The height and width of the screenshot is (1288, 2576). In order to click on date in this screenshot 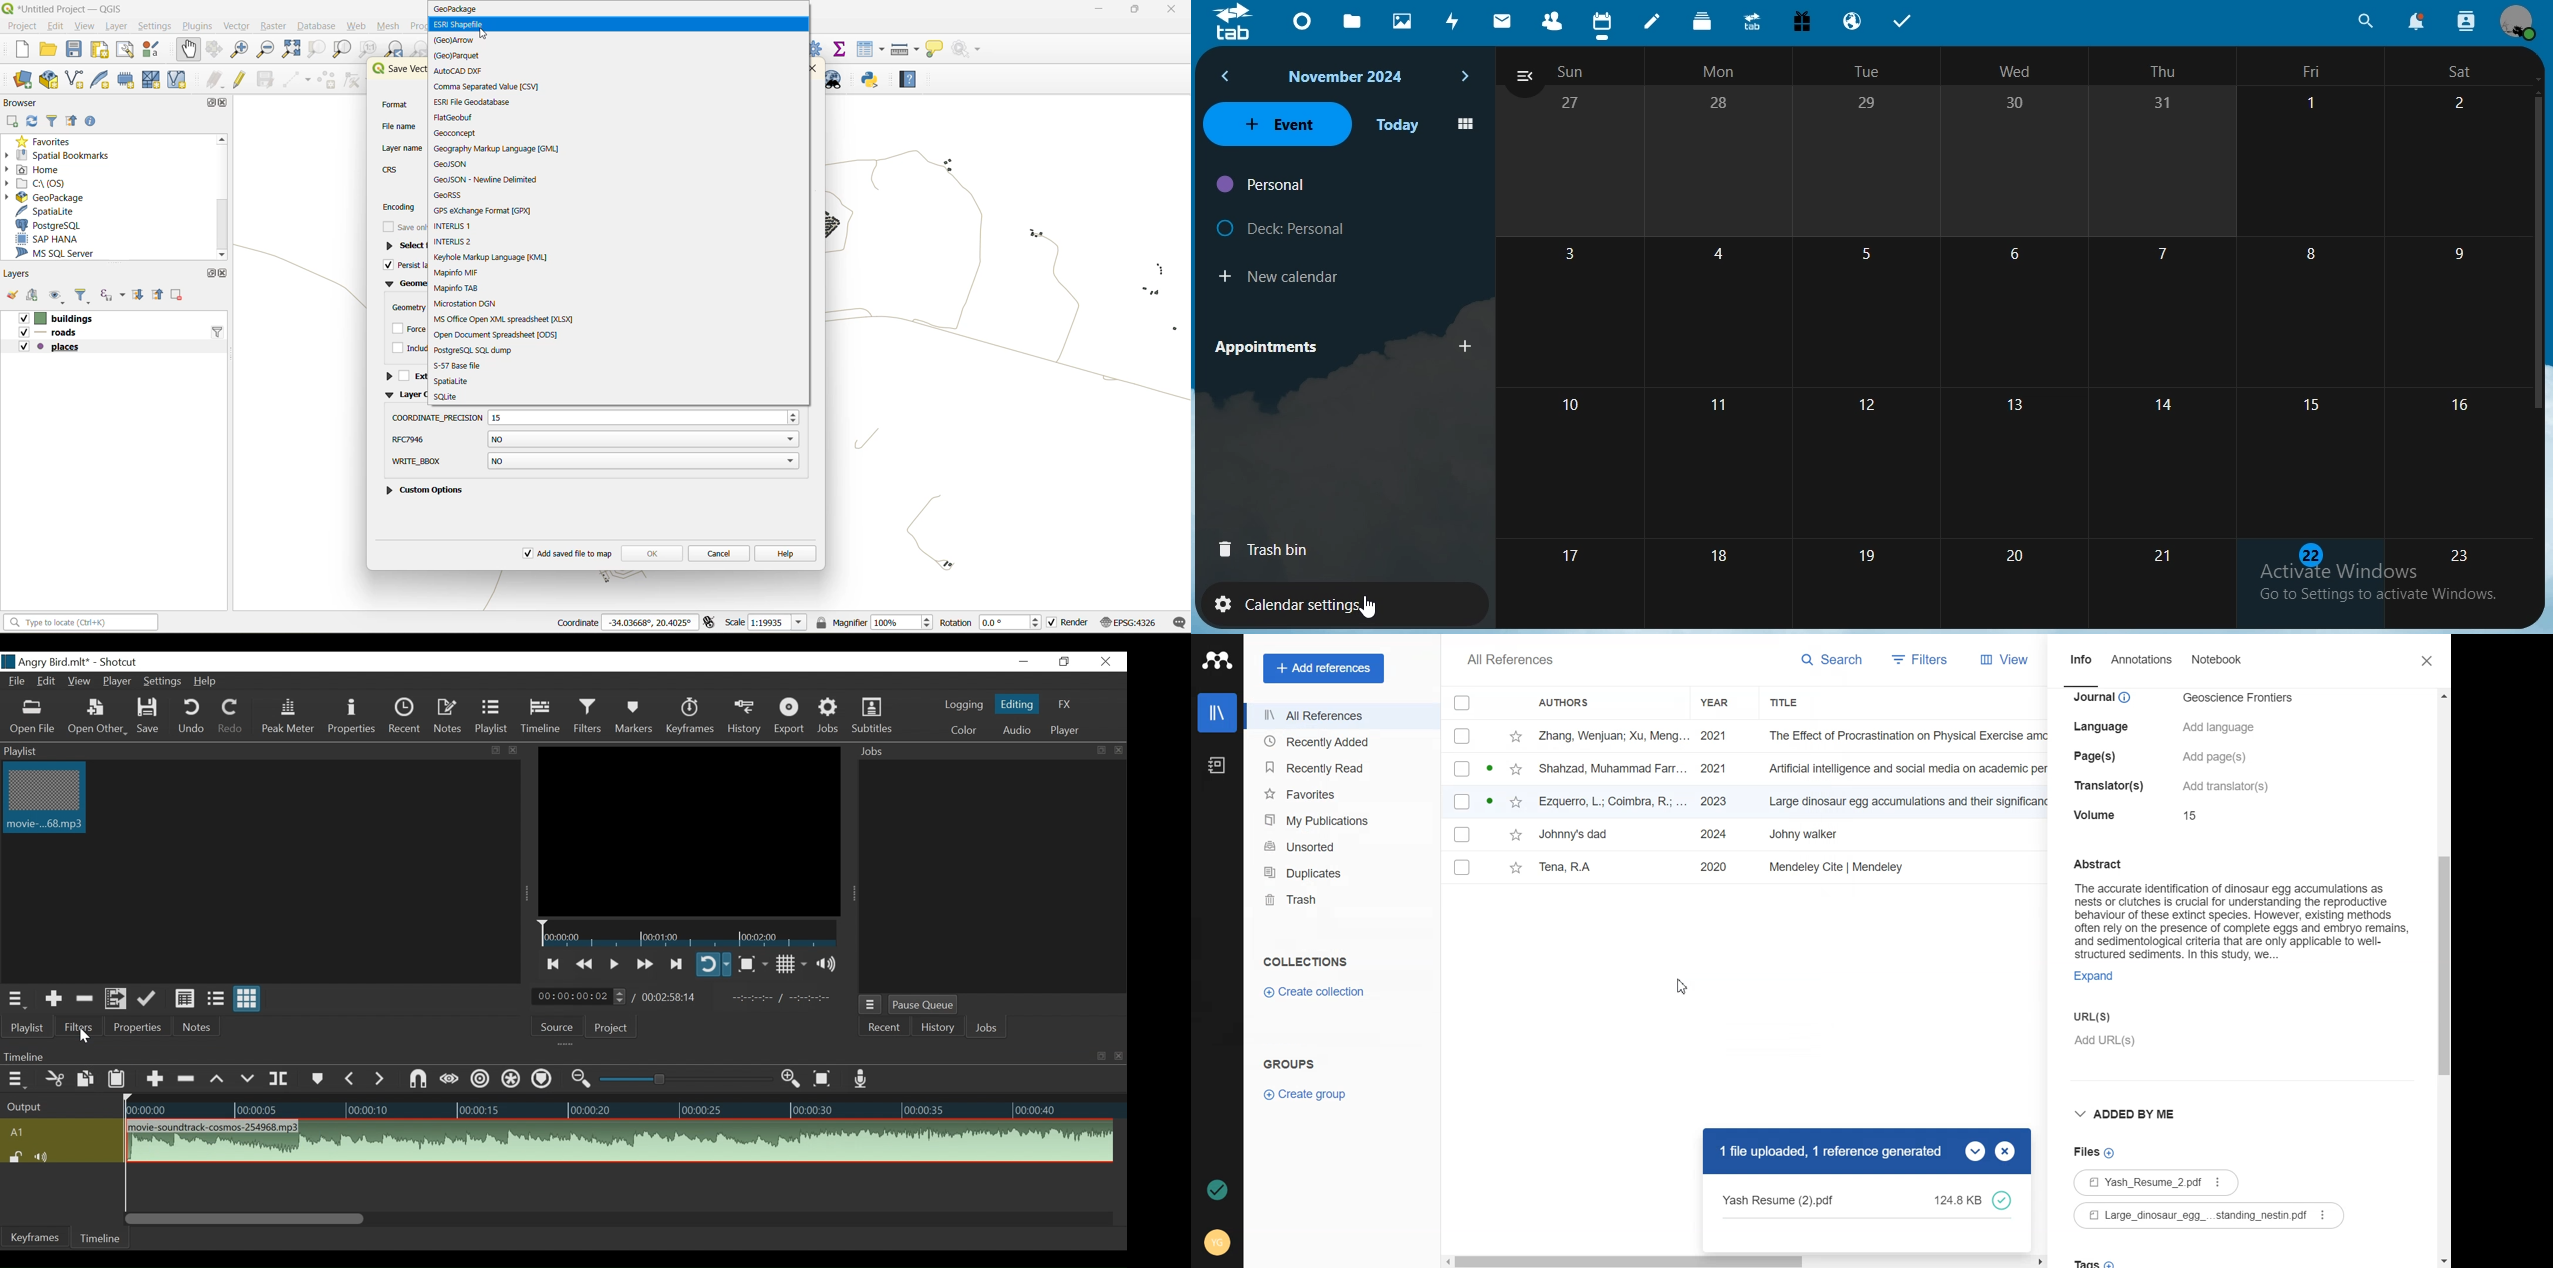, I will do `click(2010, 326)`.